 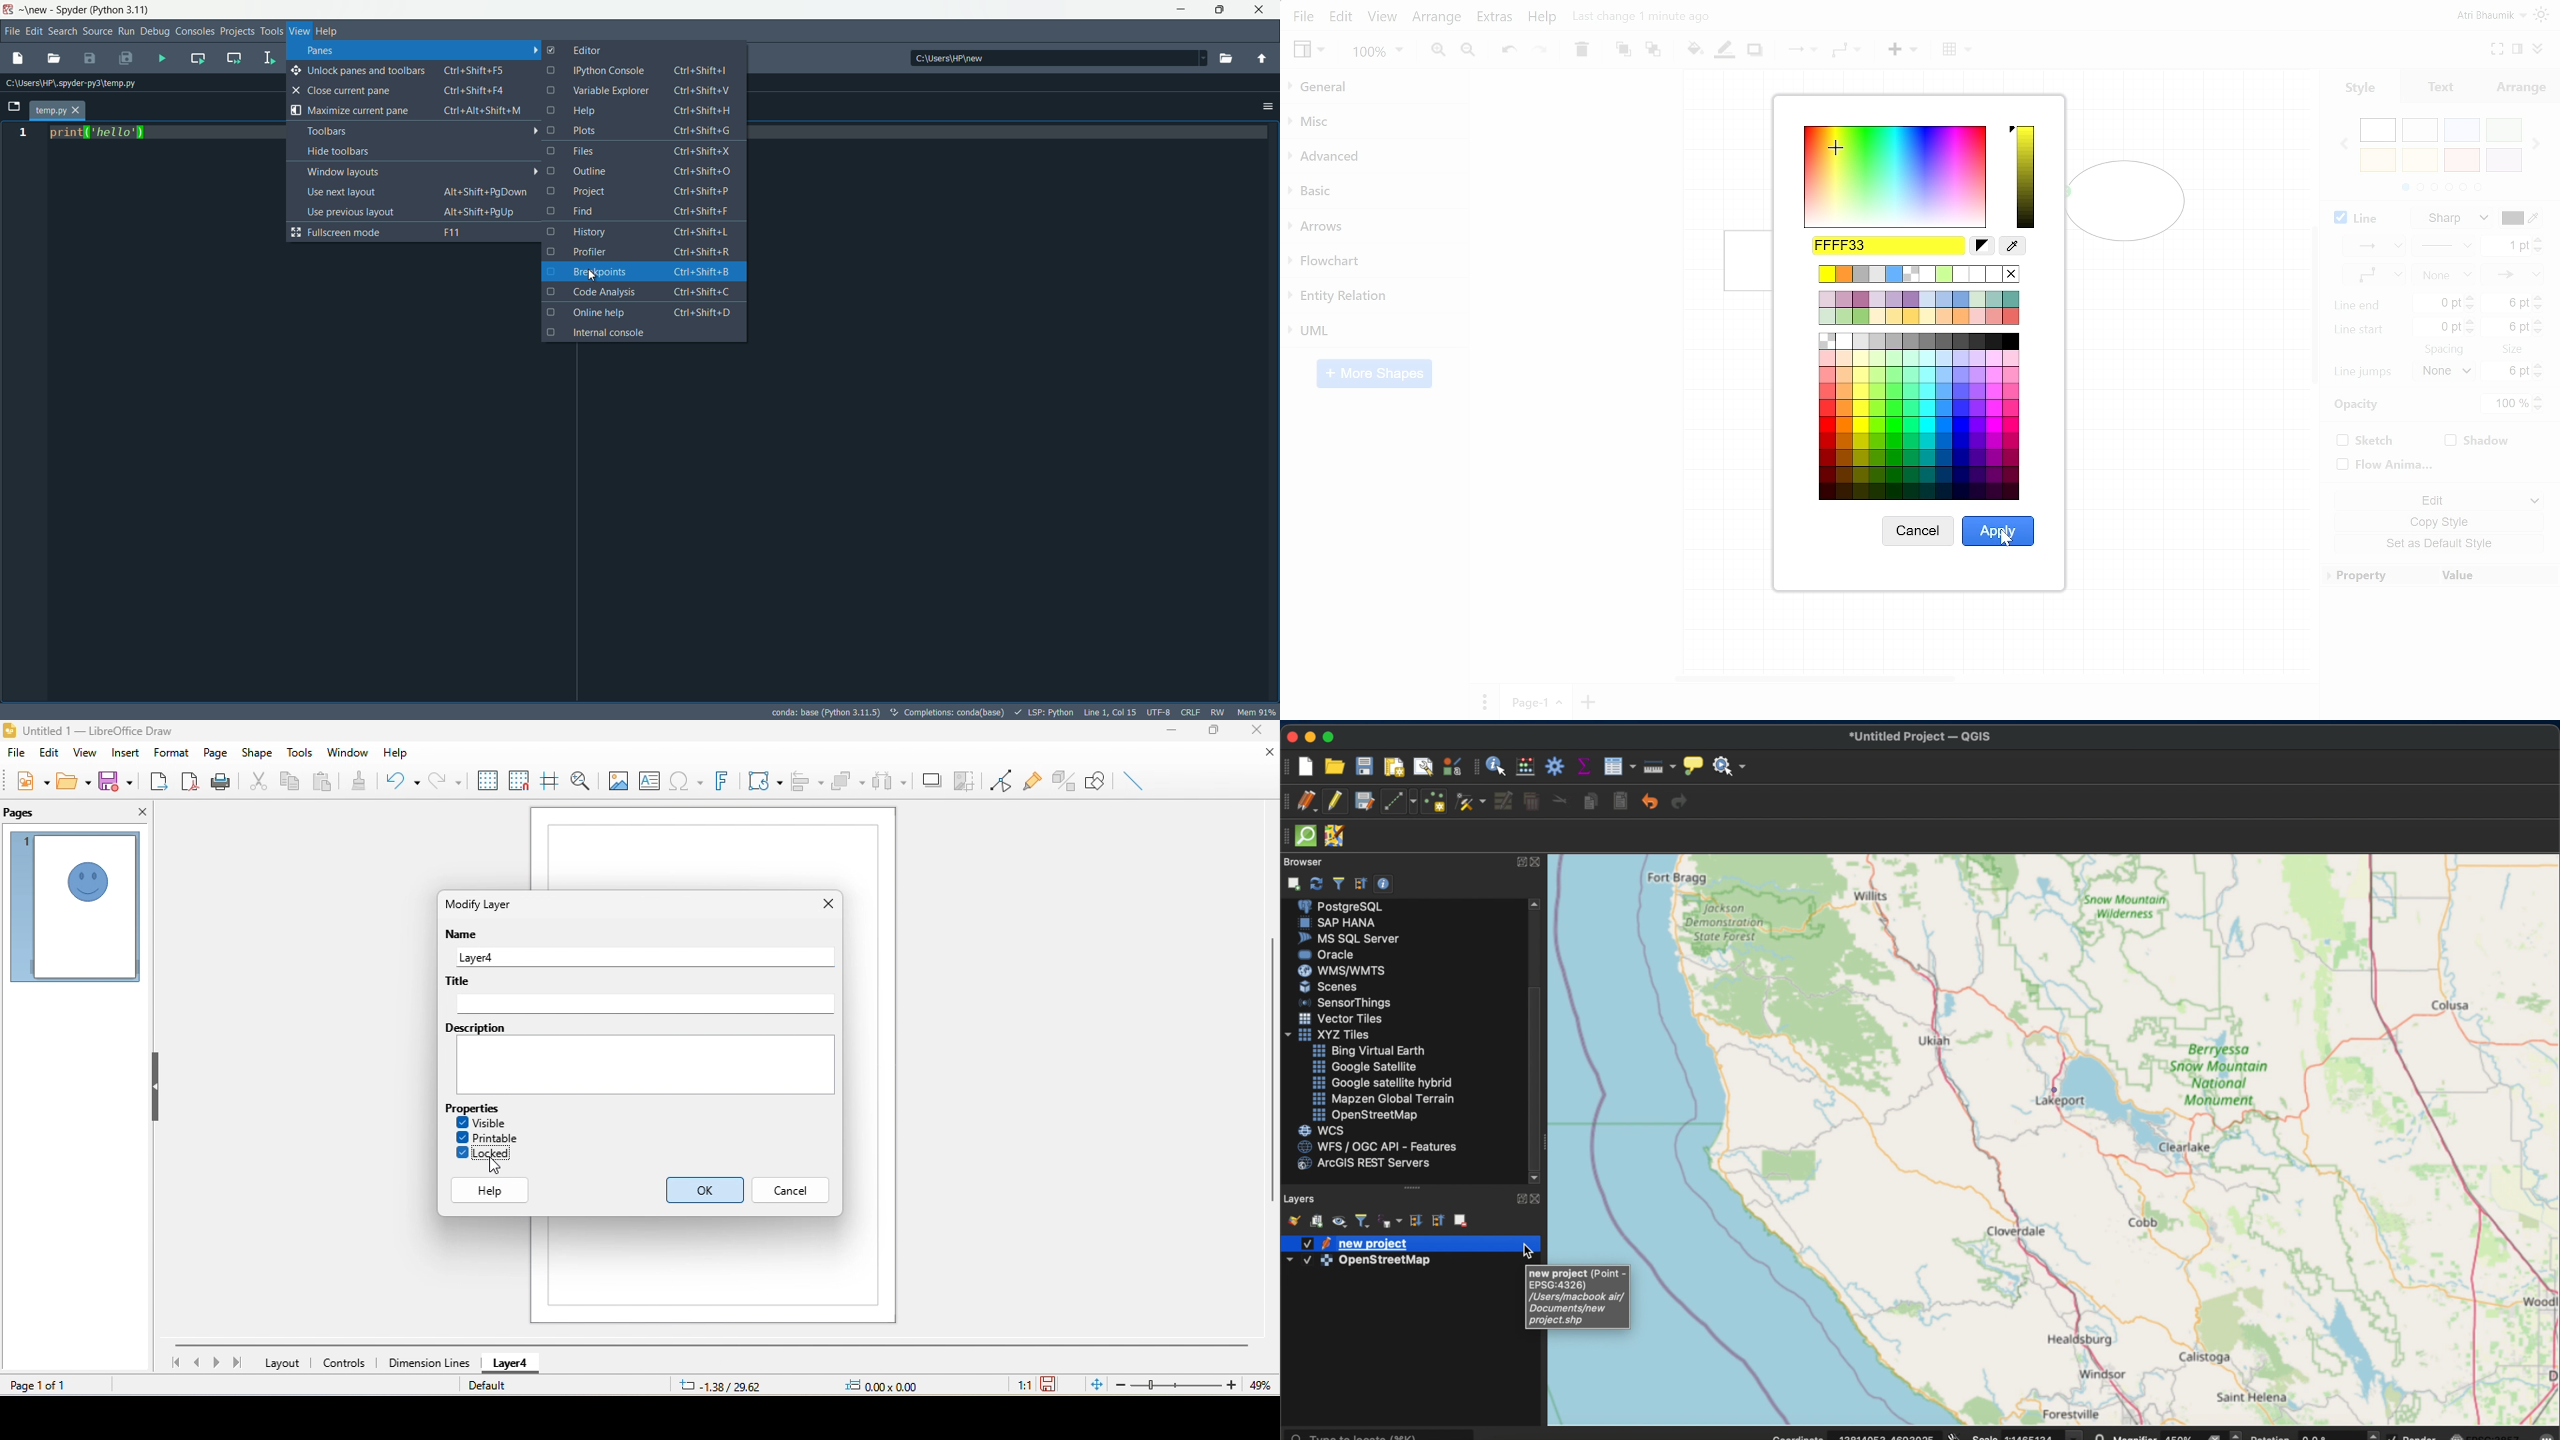 I want to click on clone formatting, so click(x=365, y=780).